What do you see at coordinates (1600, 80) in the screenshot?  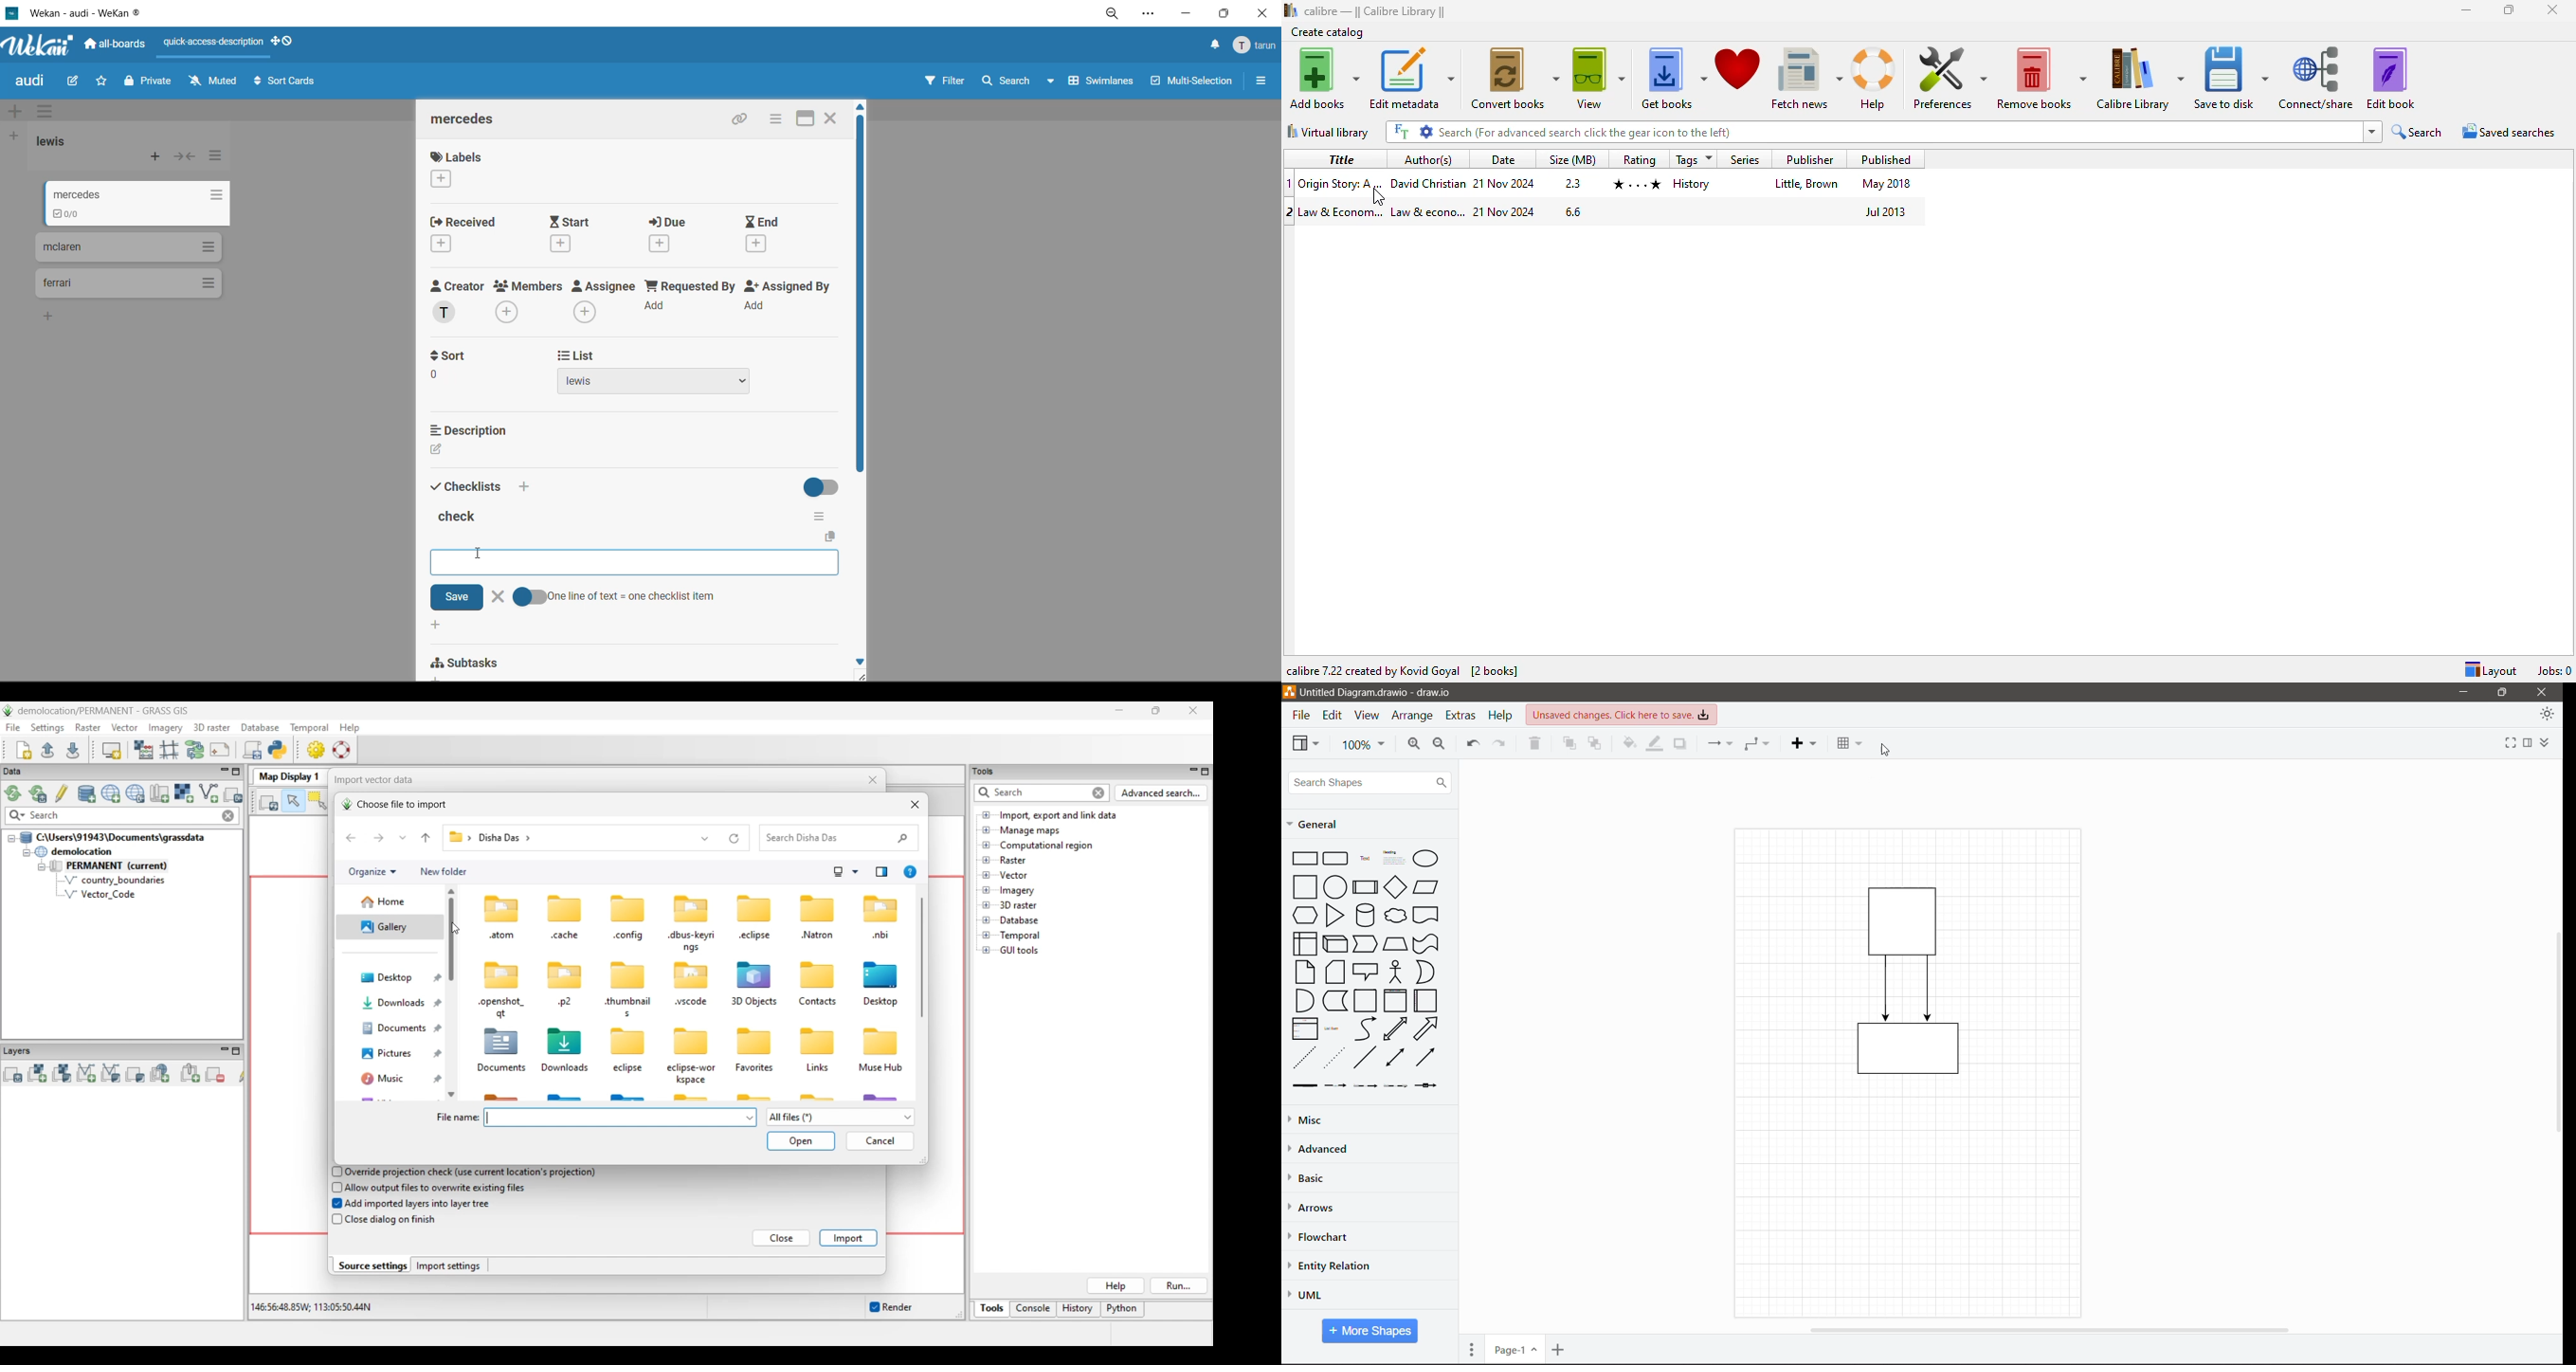 I see `view` at bounding box center [1600, 80].